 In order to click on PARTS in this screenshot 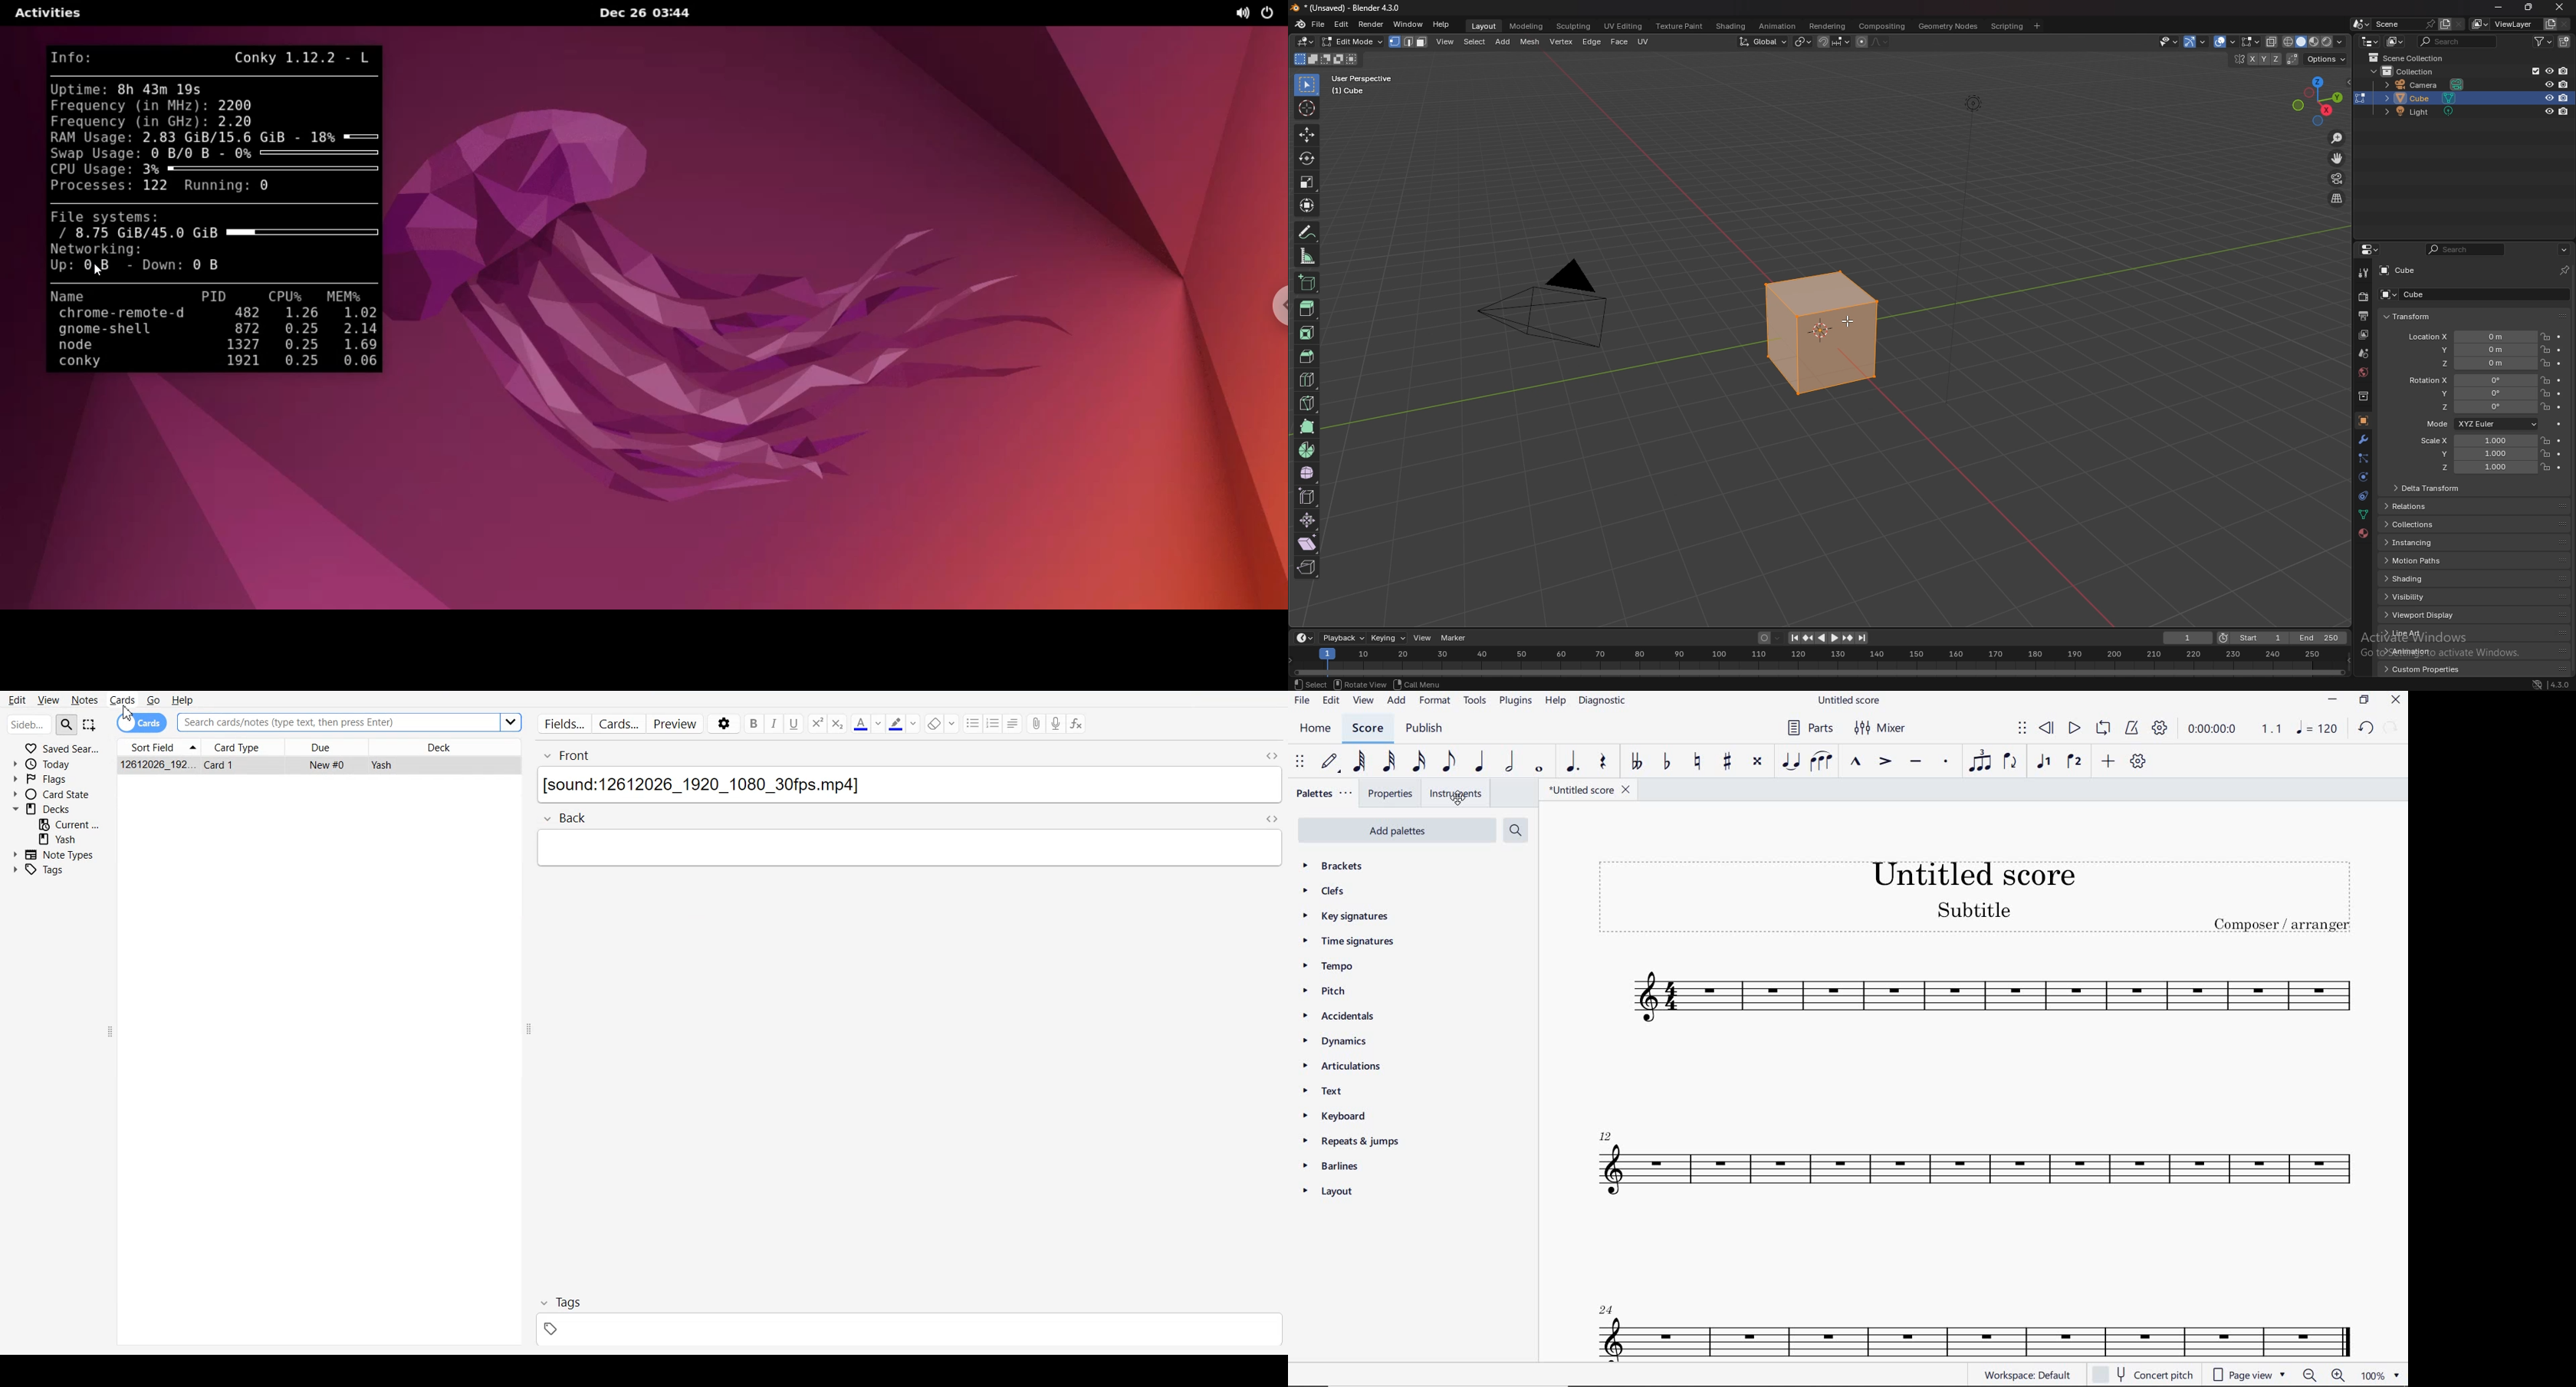, I will do `click(1811, 728)`.